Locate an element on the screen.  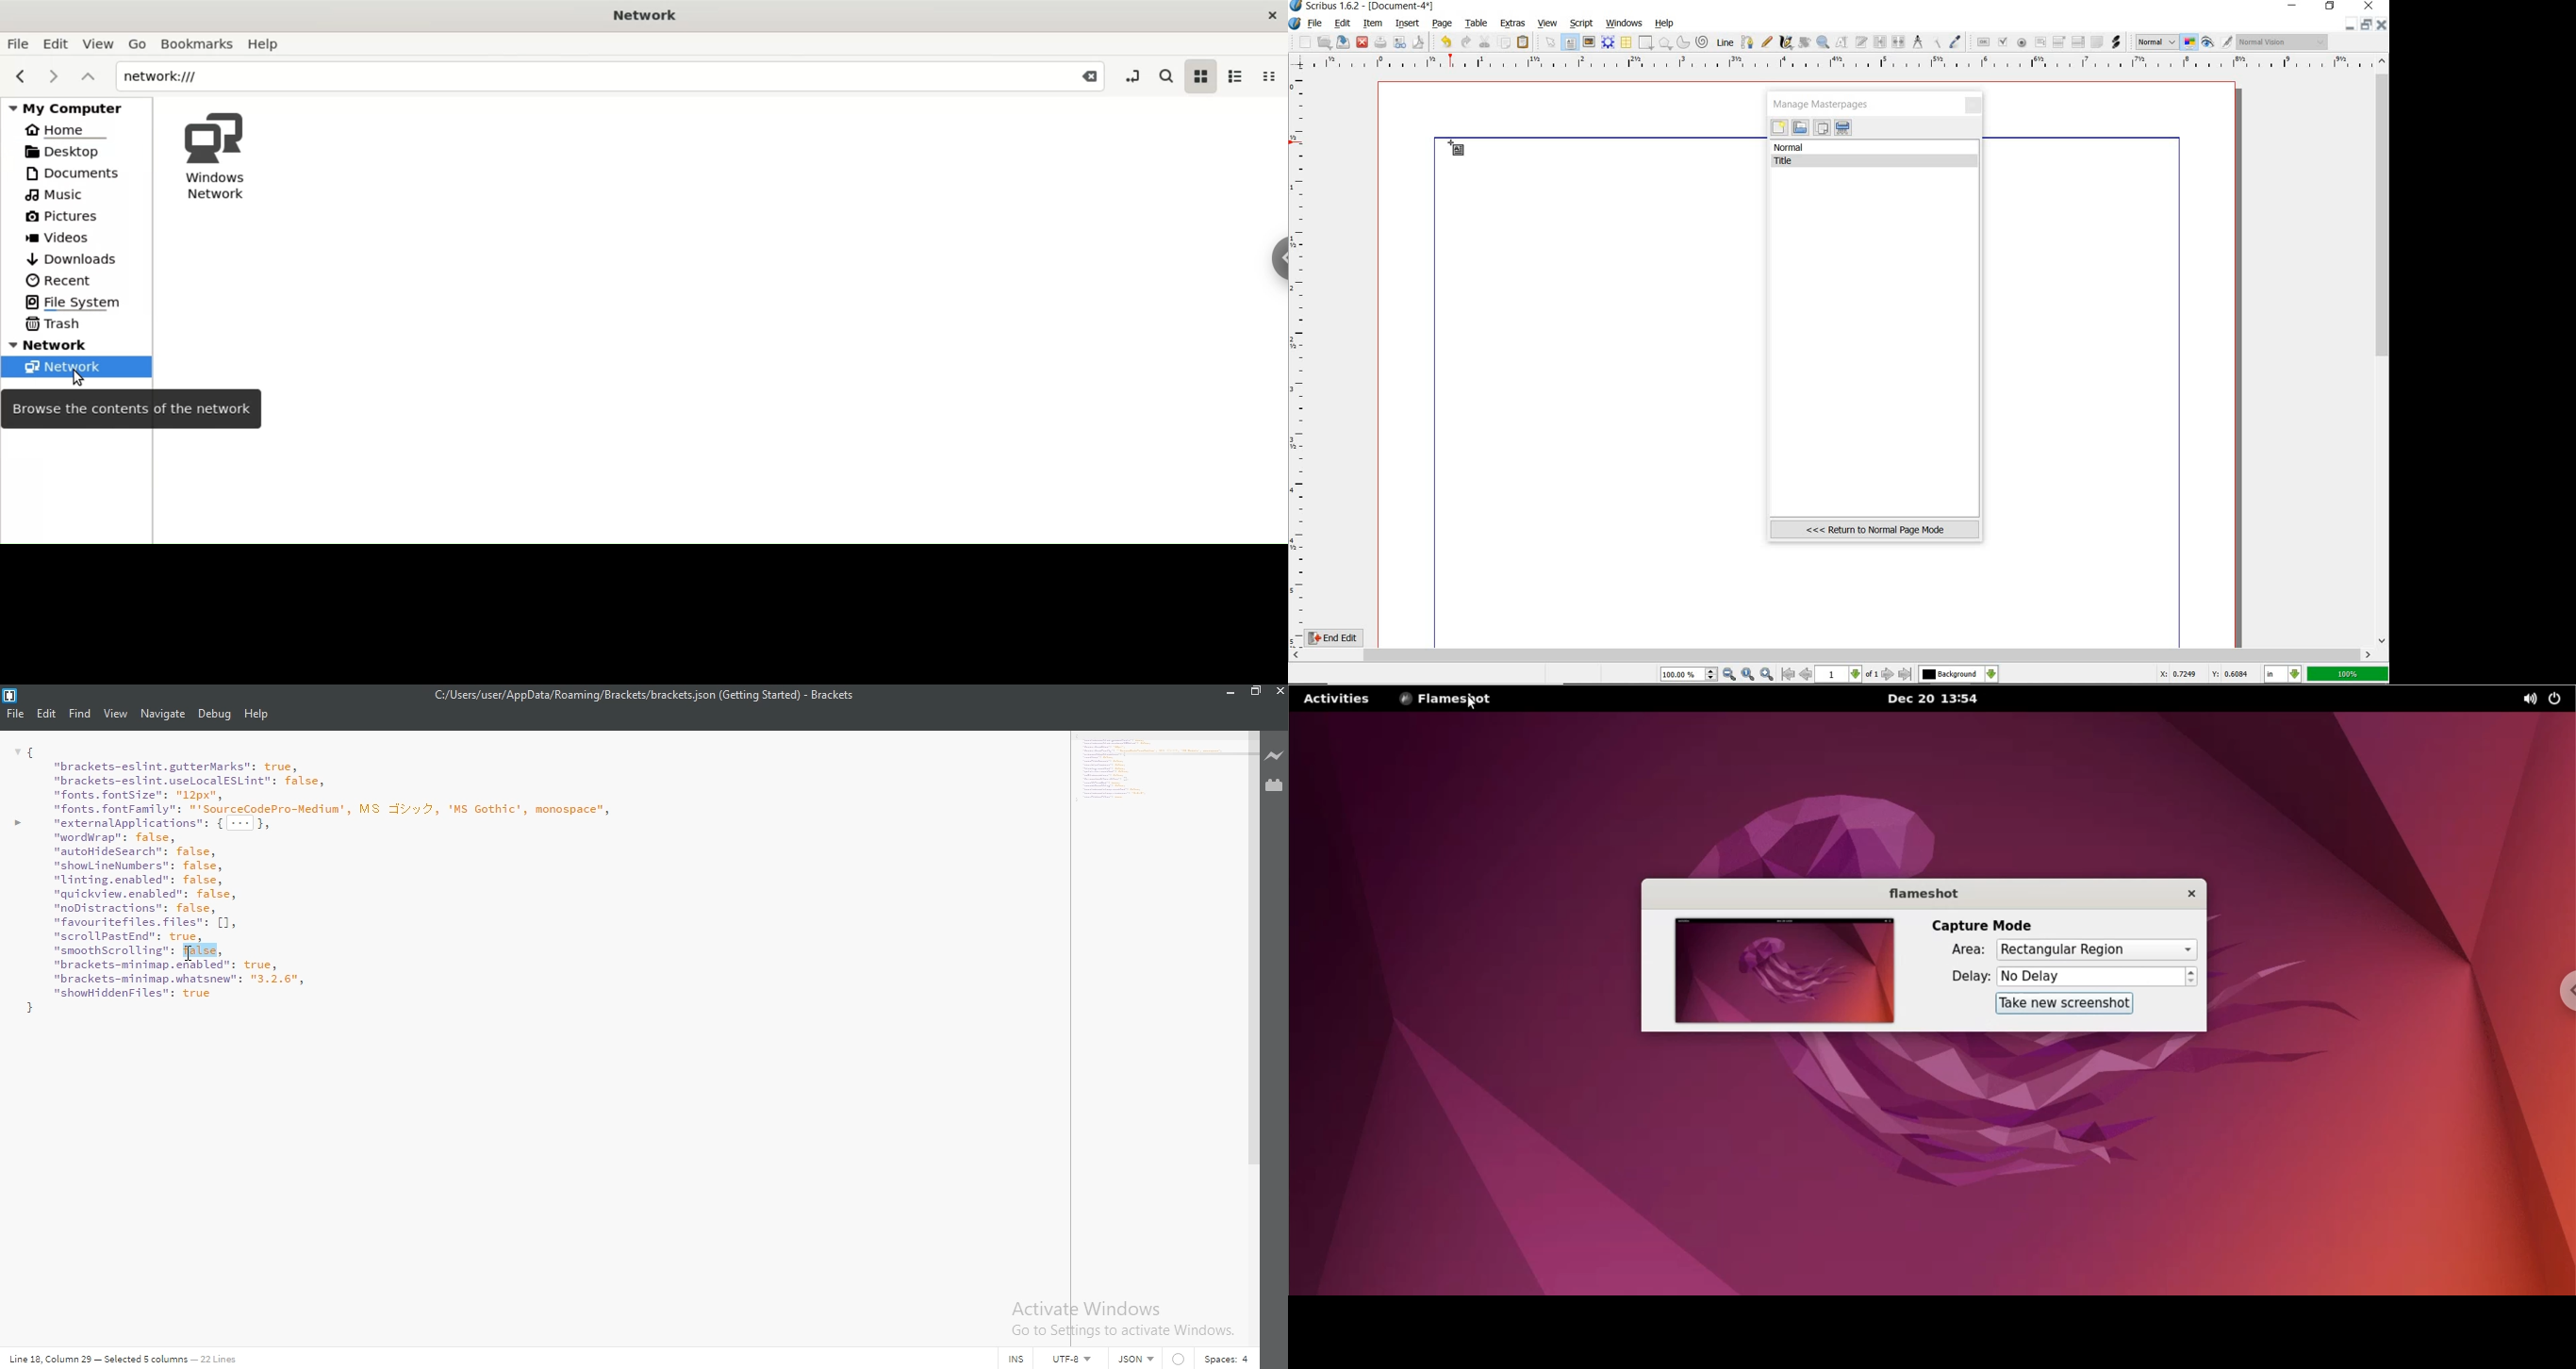
item is located at coordinates (1373, 24).